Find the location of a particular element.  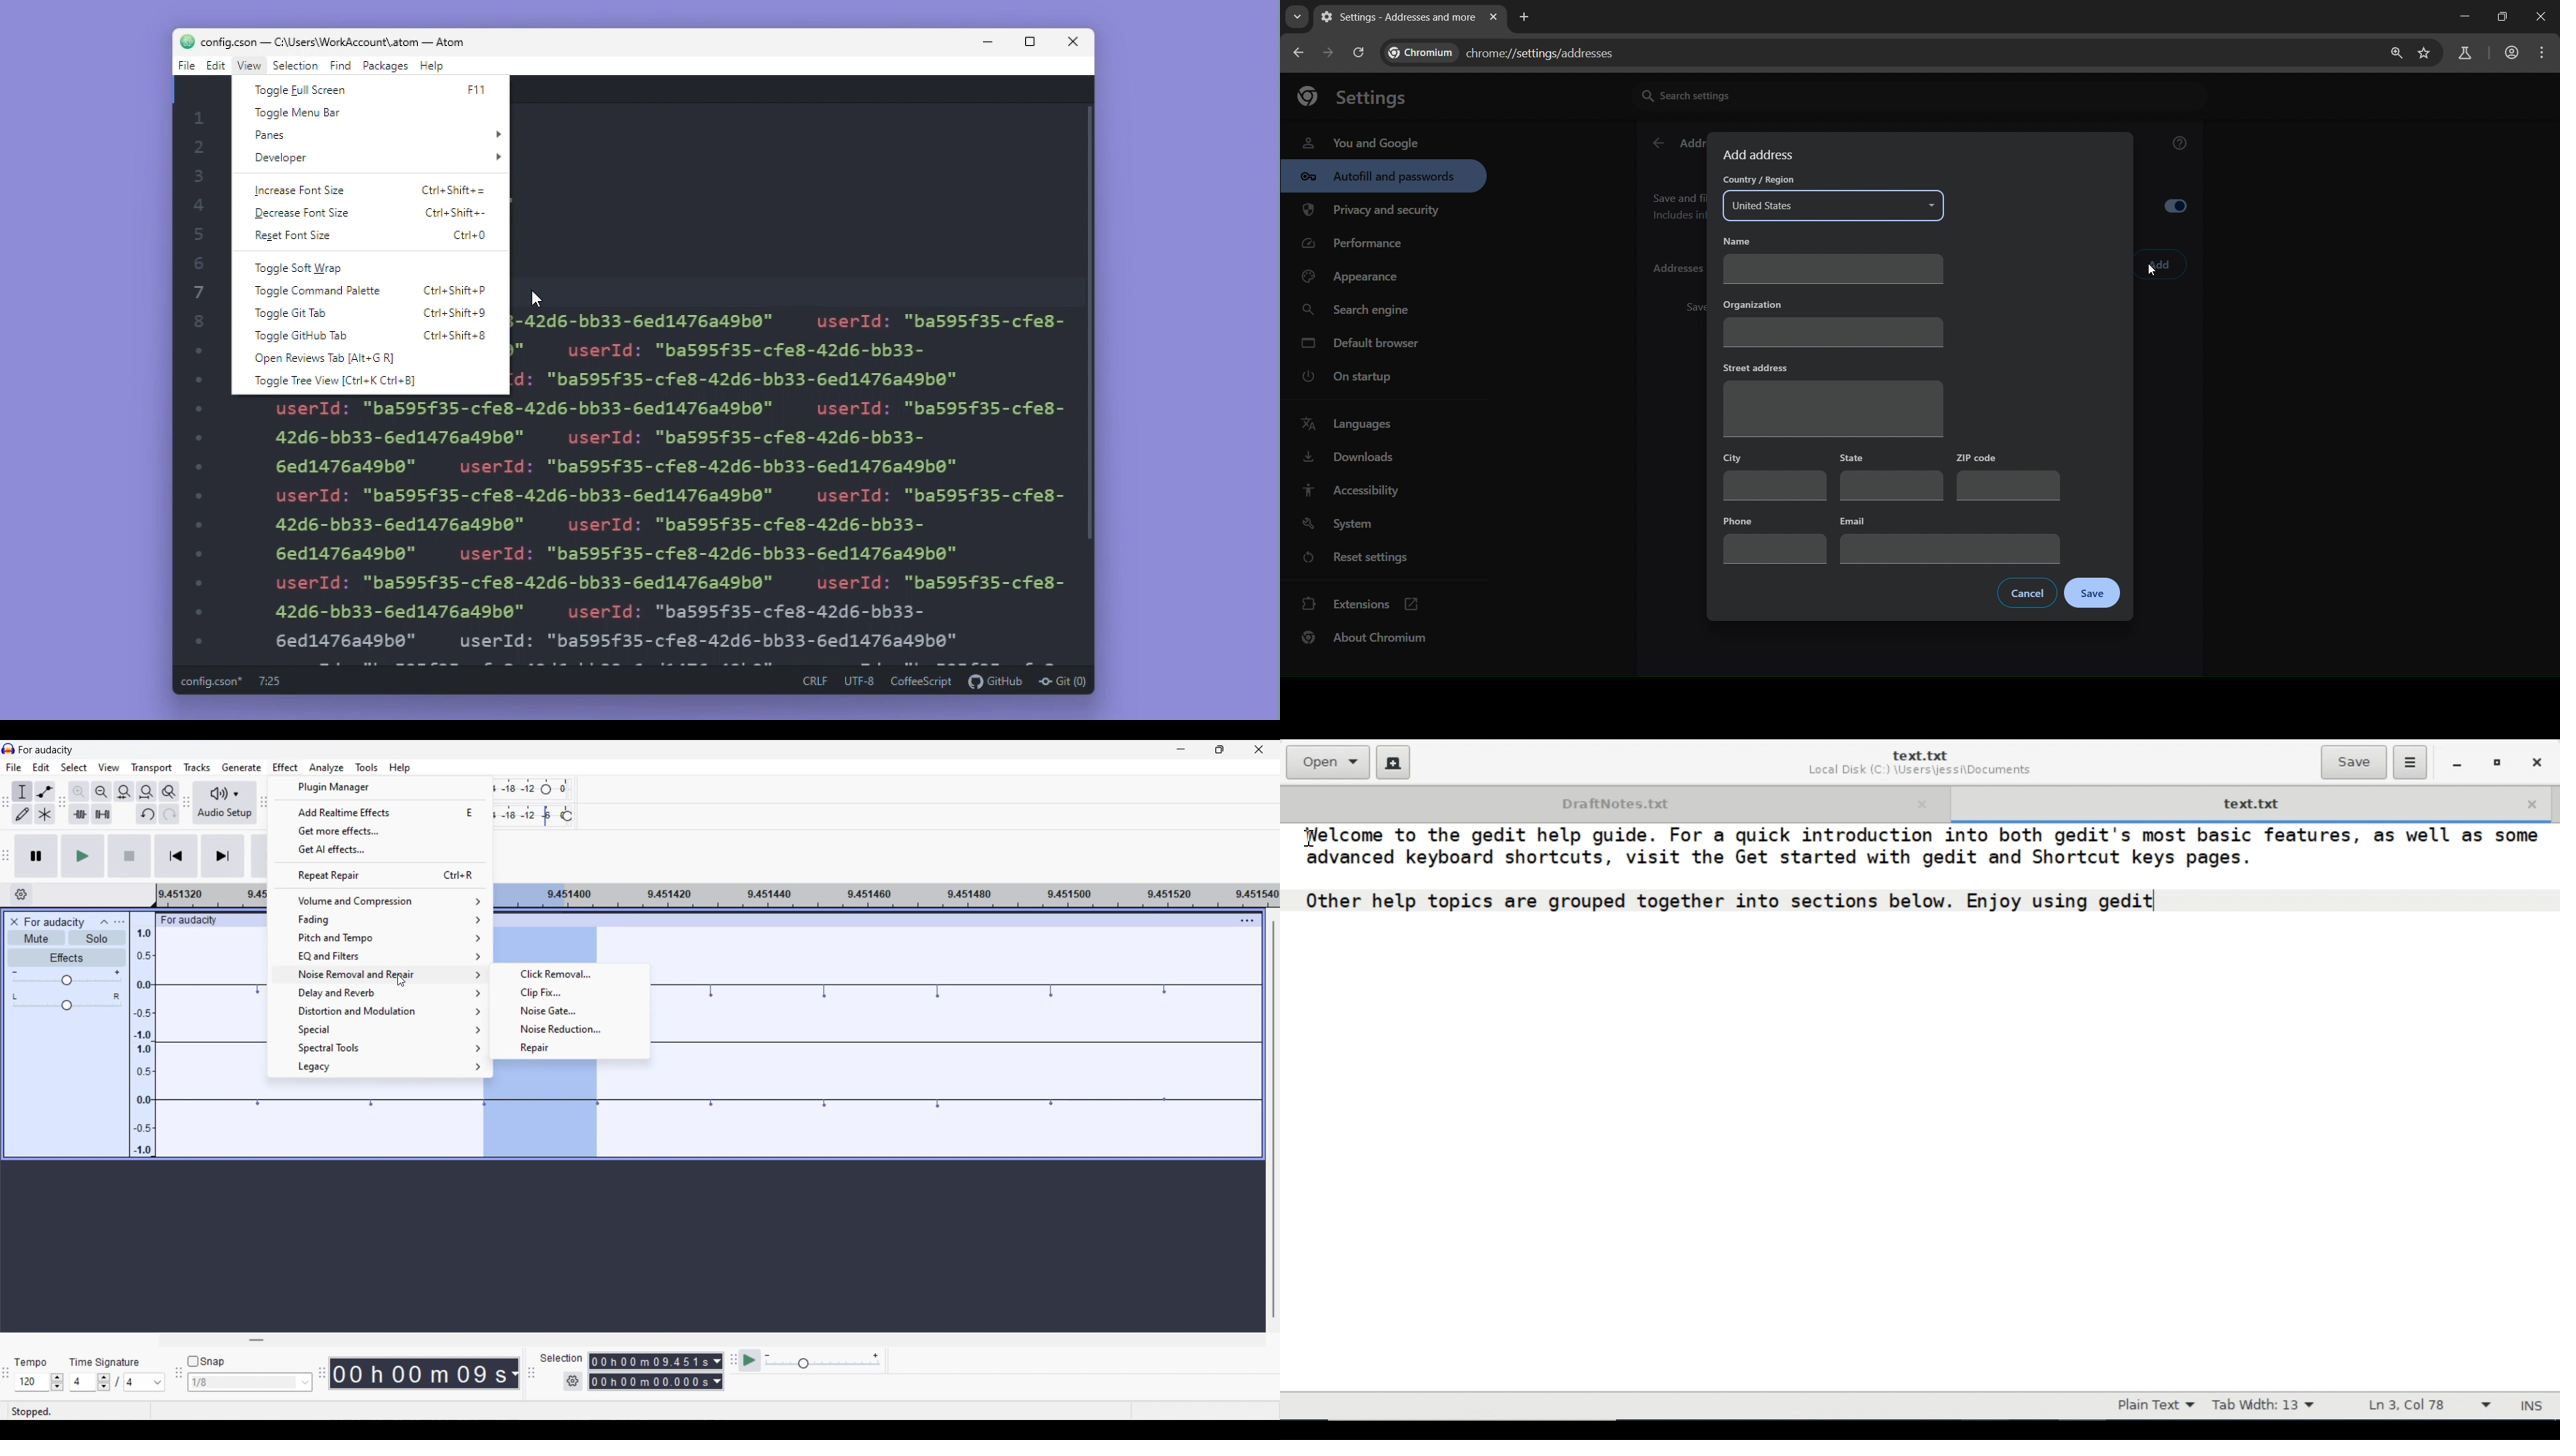

Snap toggle options is located at coordinates (249, 1382).